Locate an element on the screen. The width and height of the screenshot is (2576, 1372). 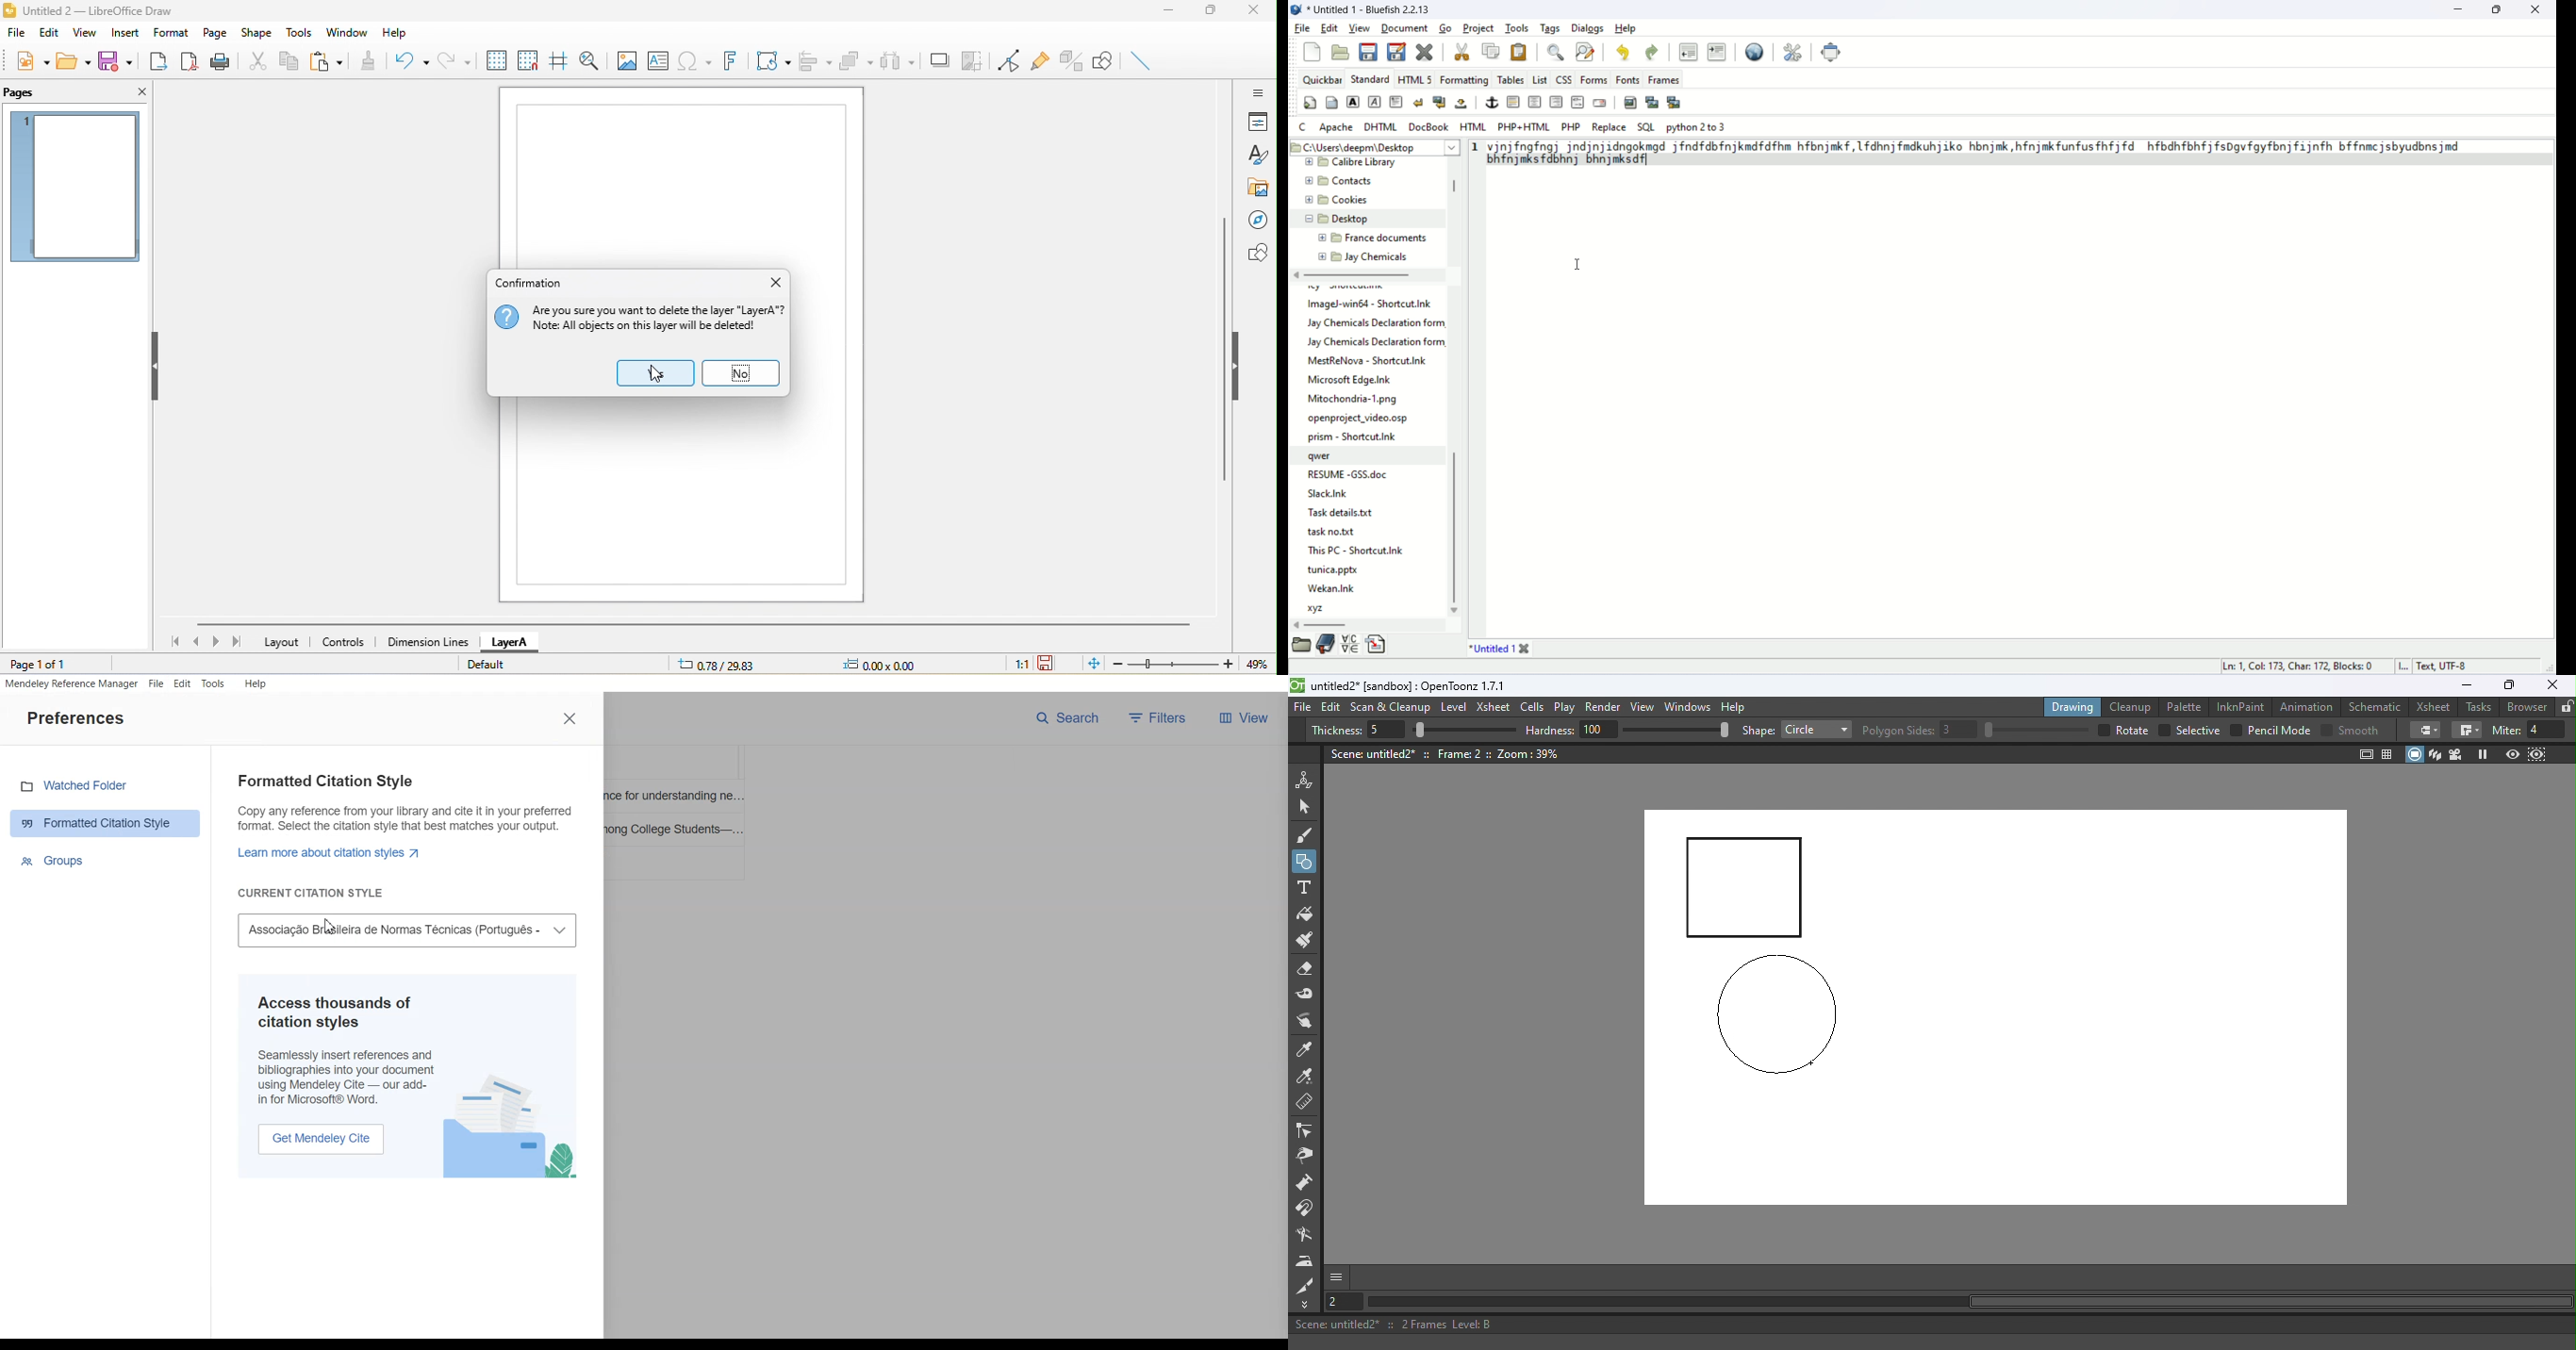
page 1 canvas is located at coordinates (680, 498).